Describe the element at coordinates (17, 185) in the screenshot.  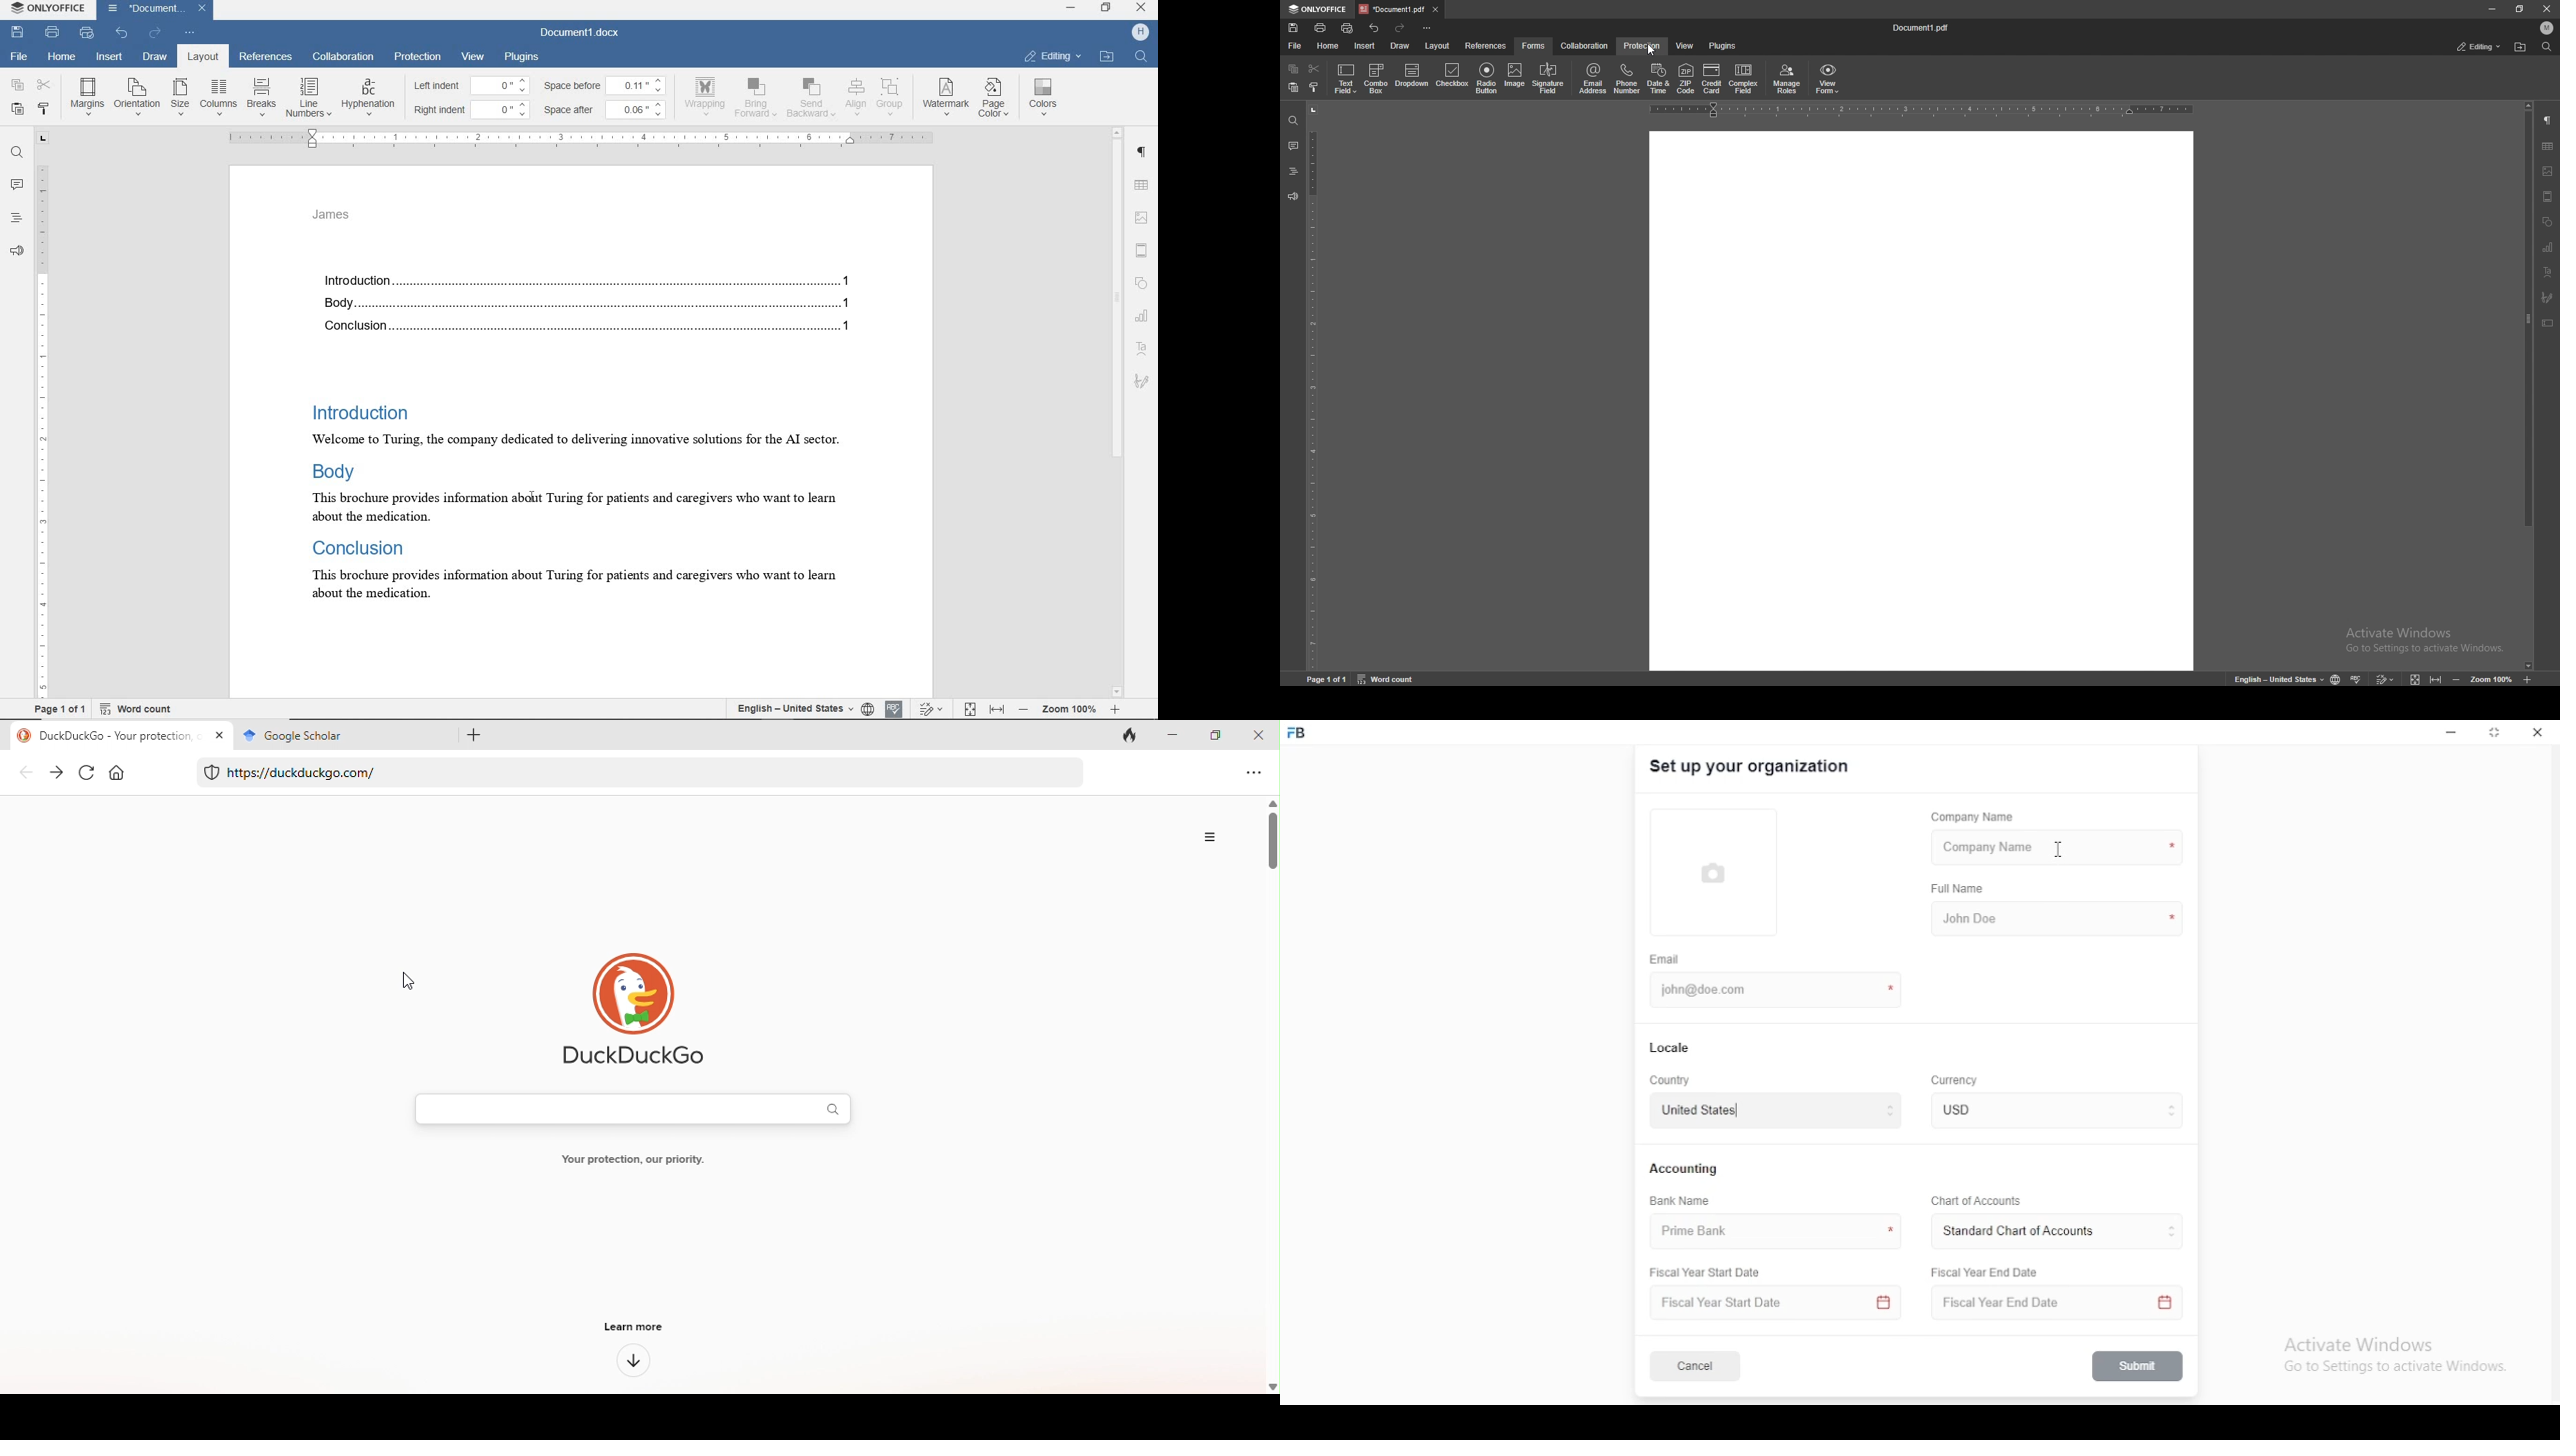
I see `comments` at that location.